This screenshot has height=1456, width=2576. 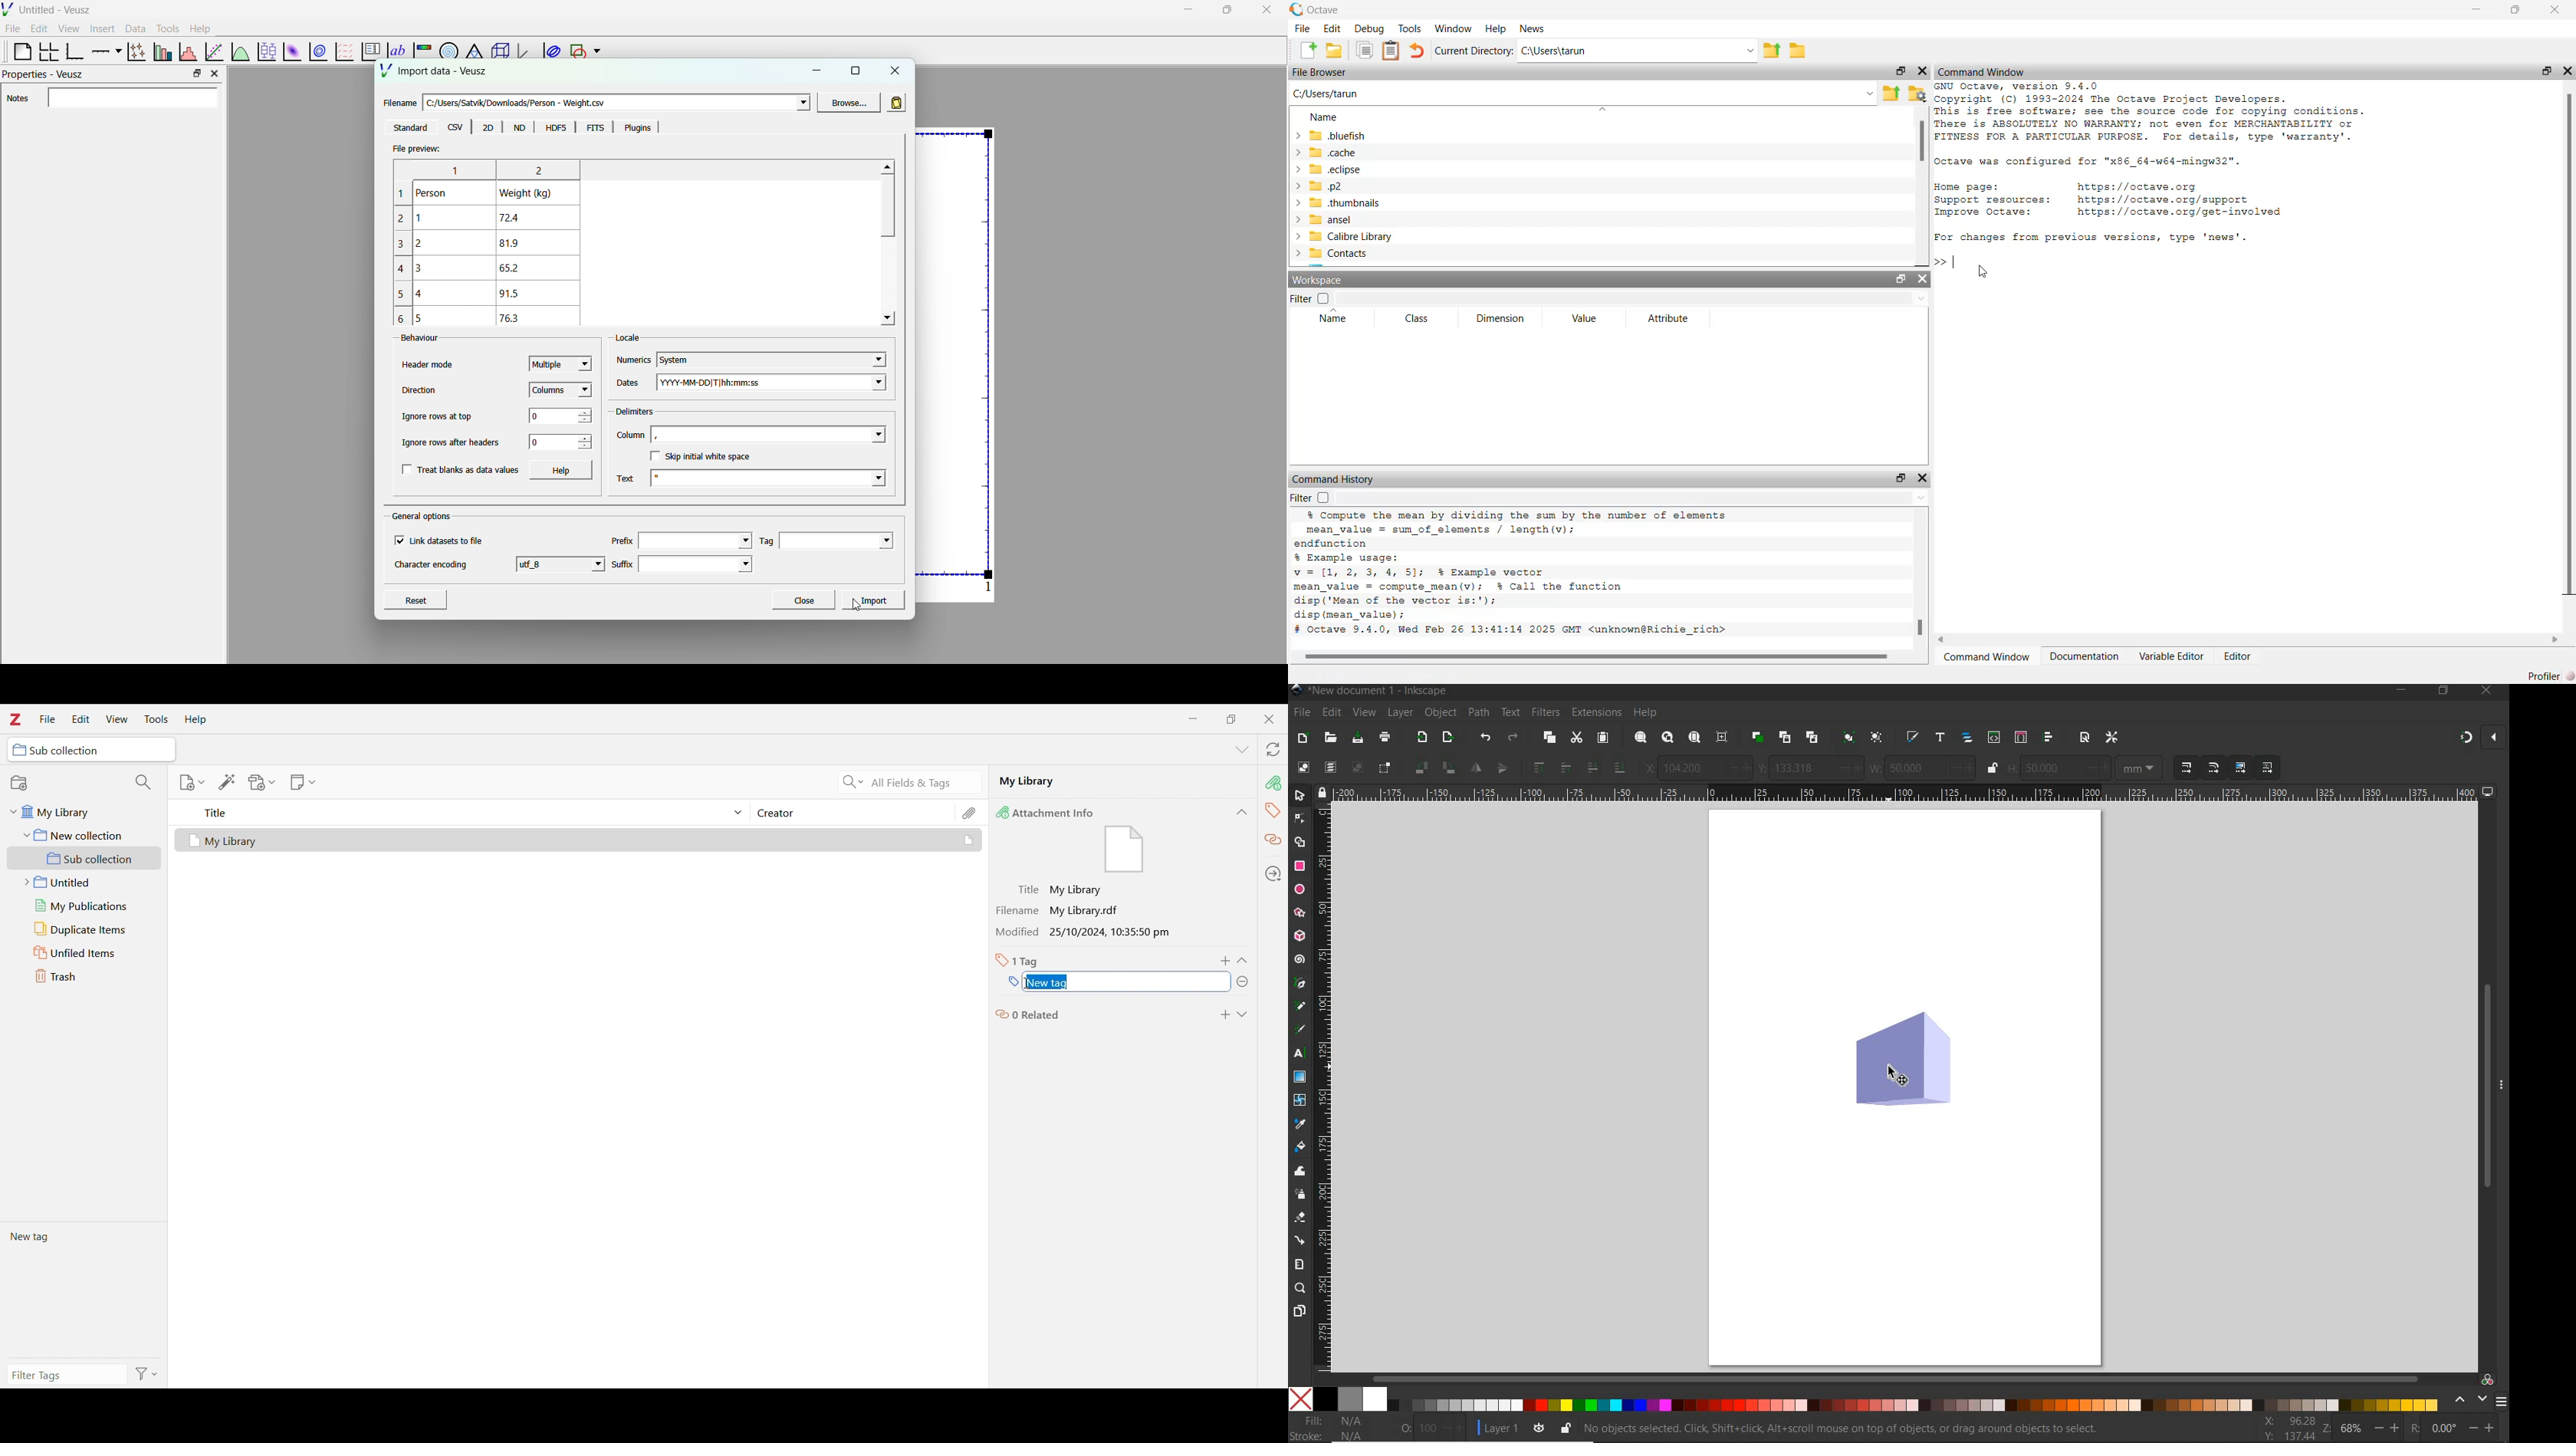 What do you see at coordinates (83, 1289) in the screenshot?
I see `Current tags` at bounding box center [83, 1289].